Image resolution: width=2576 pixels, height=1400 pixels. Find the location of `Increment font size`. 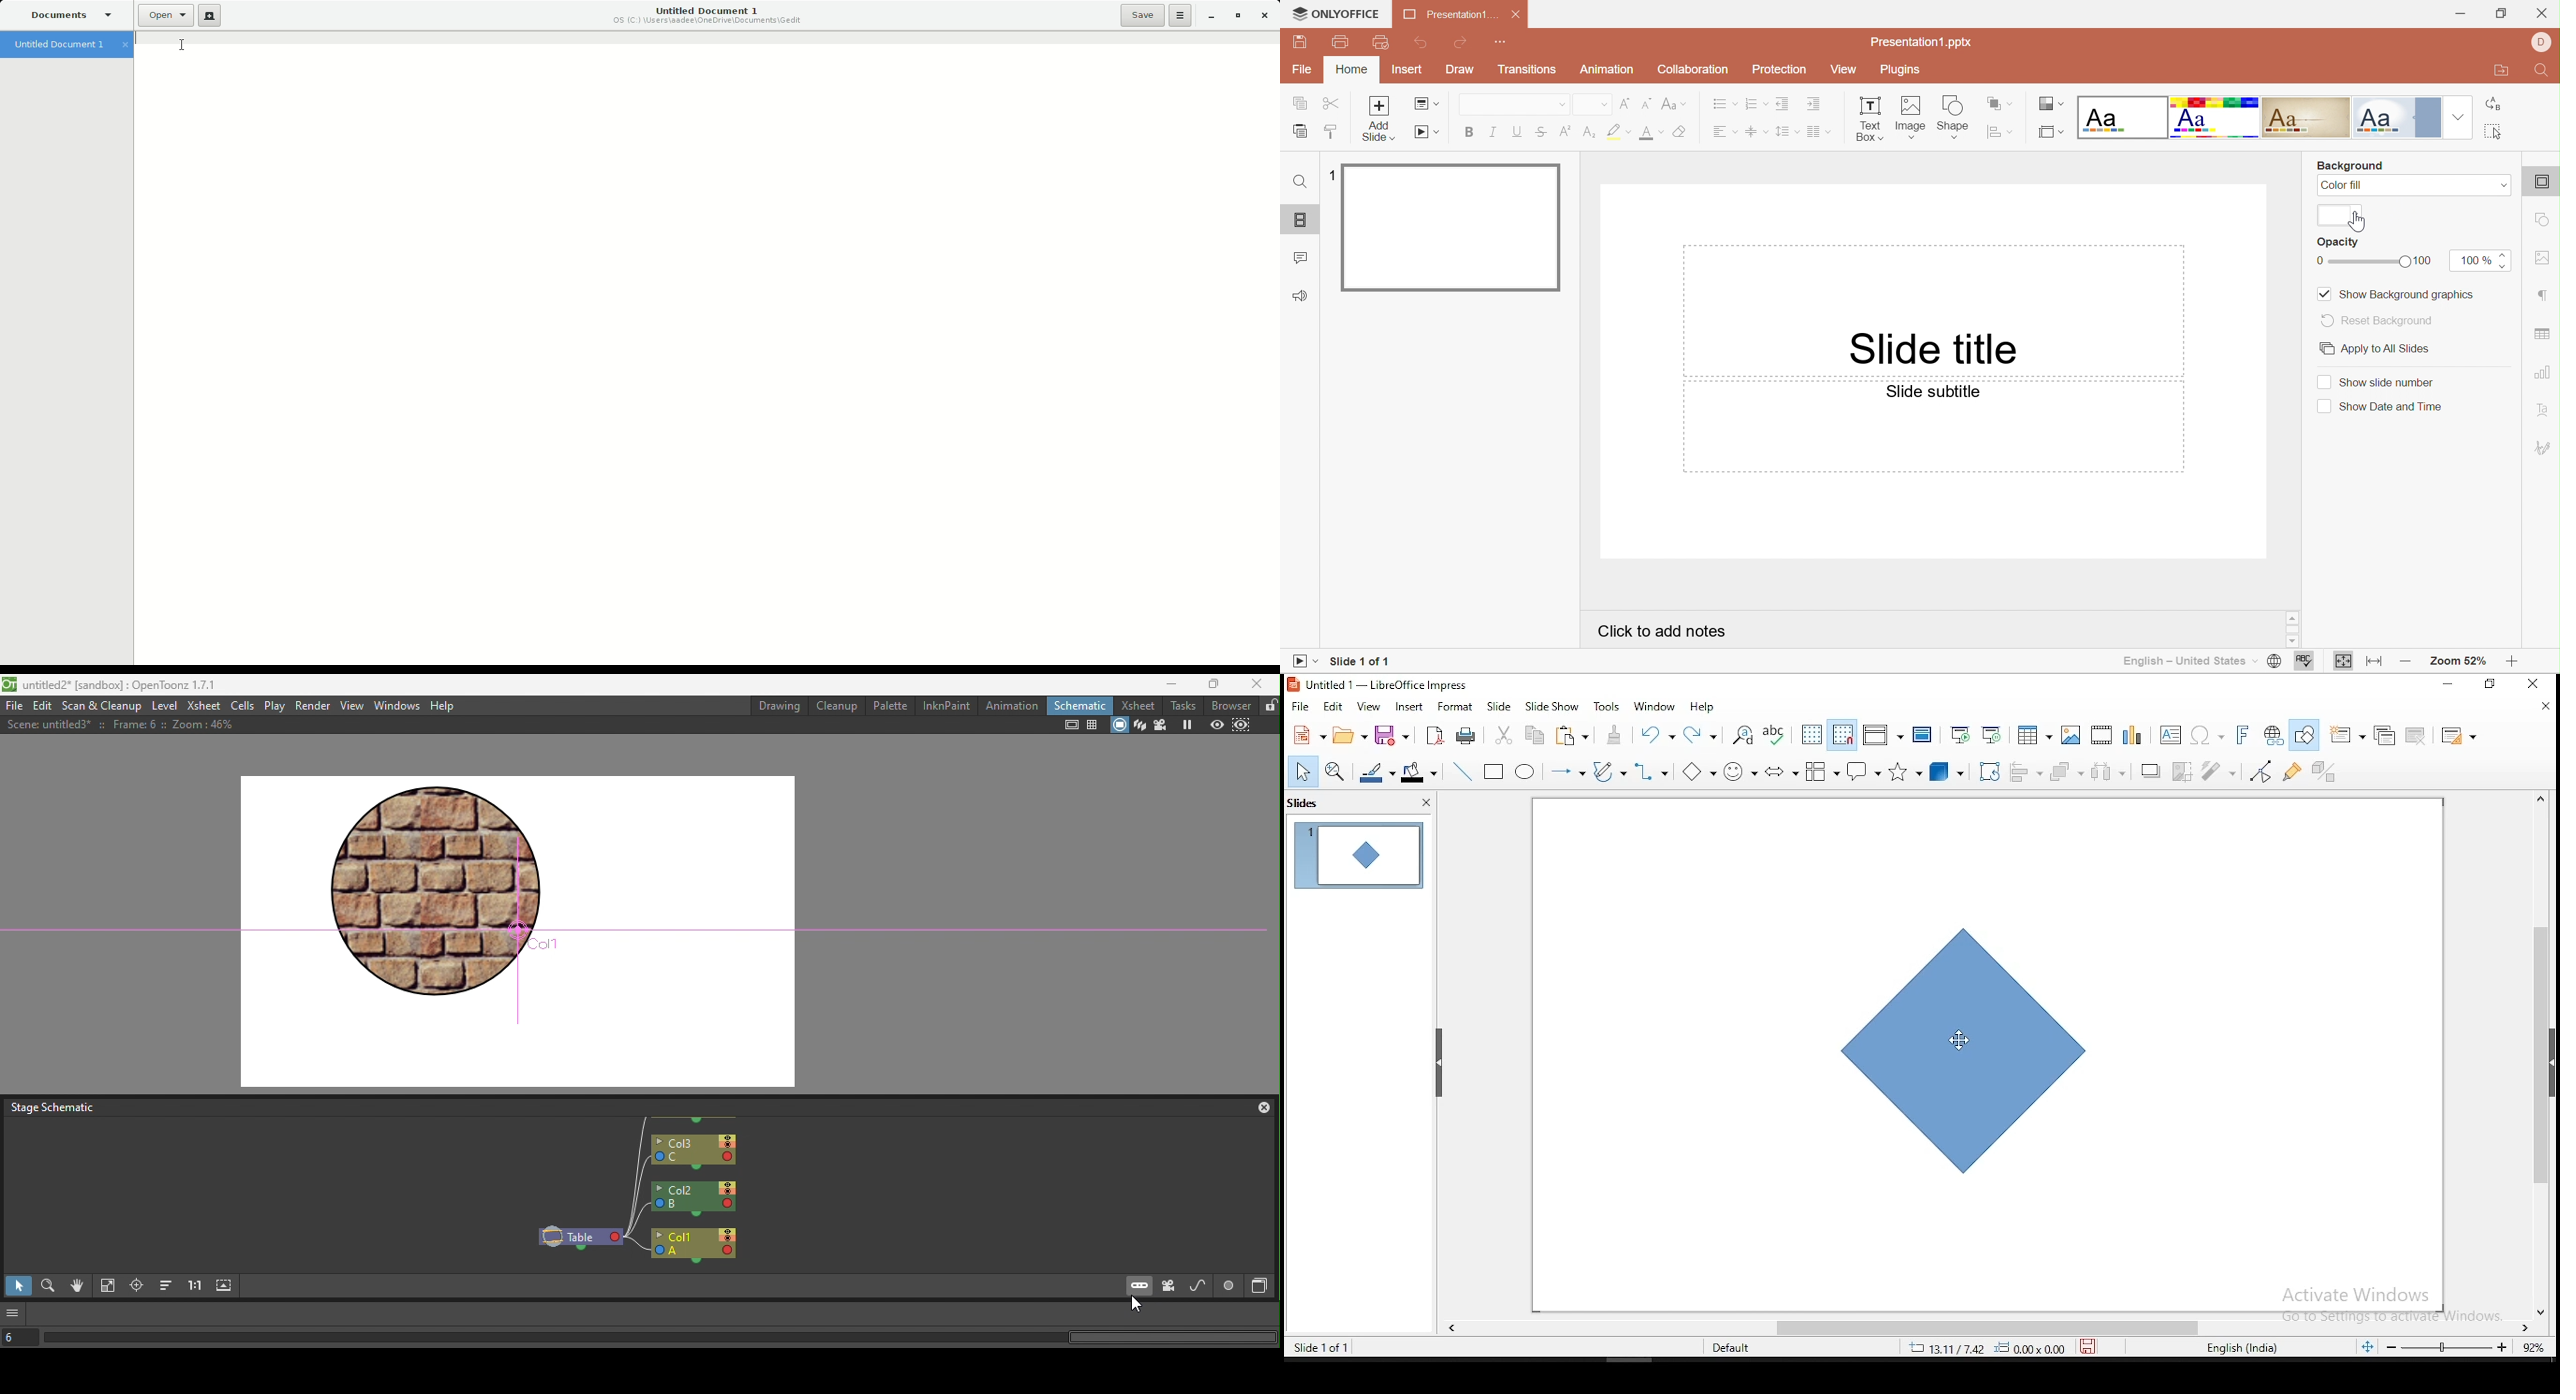

Increment font size is located at coordinates (1624, 103).